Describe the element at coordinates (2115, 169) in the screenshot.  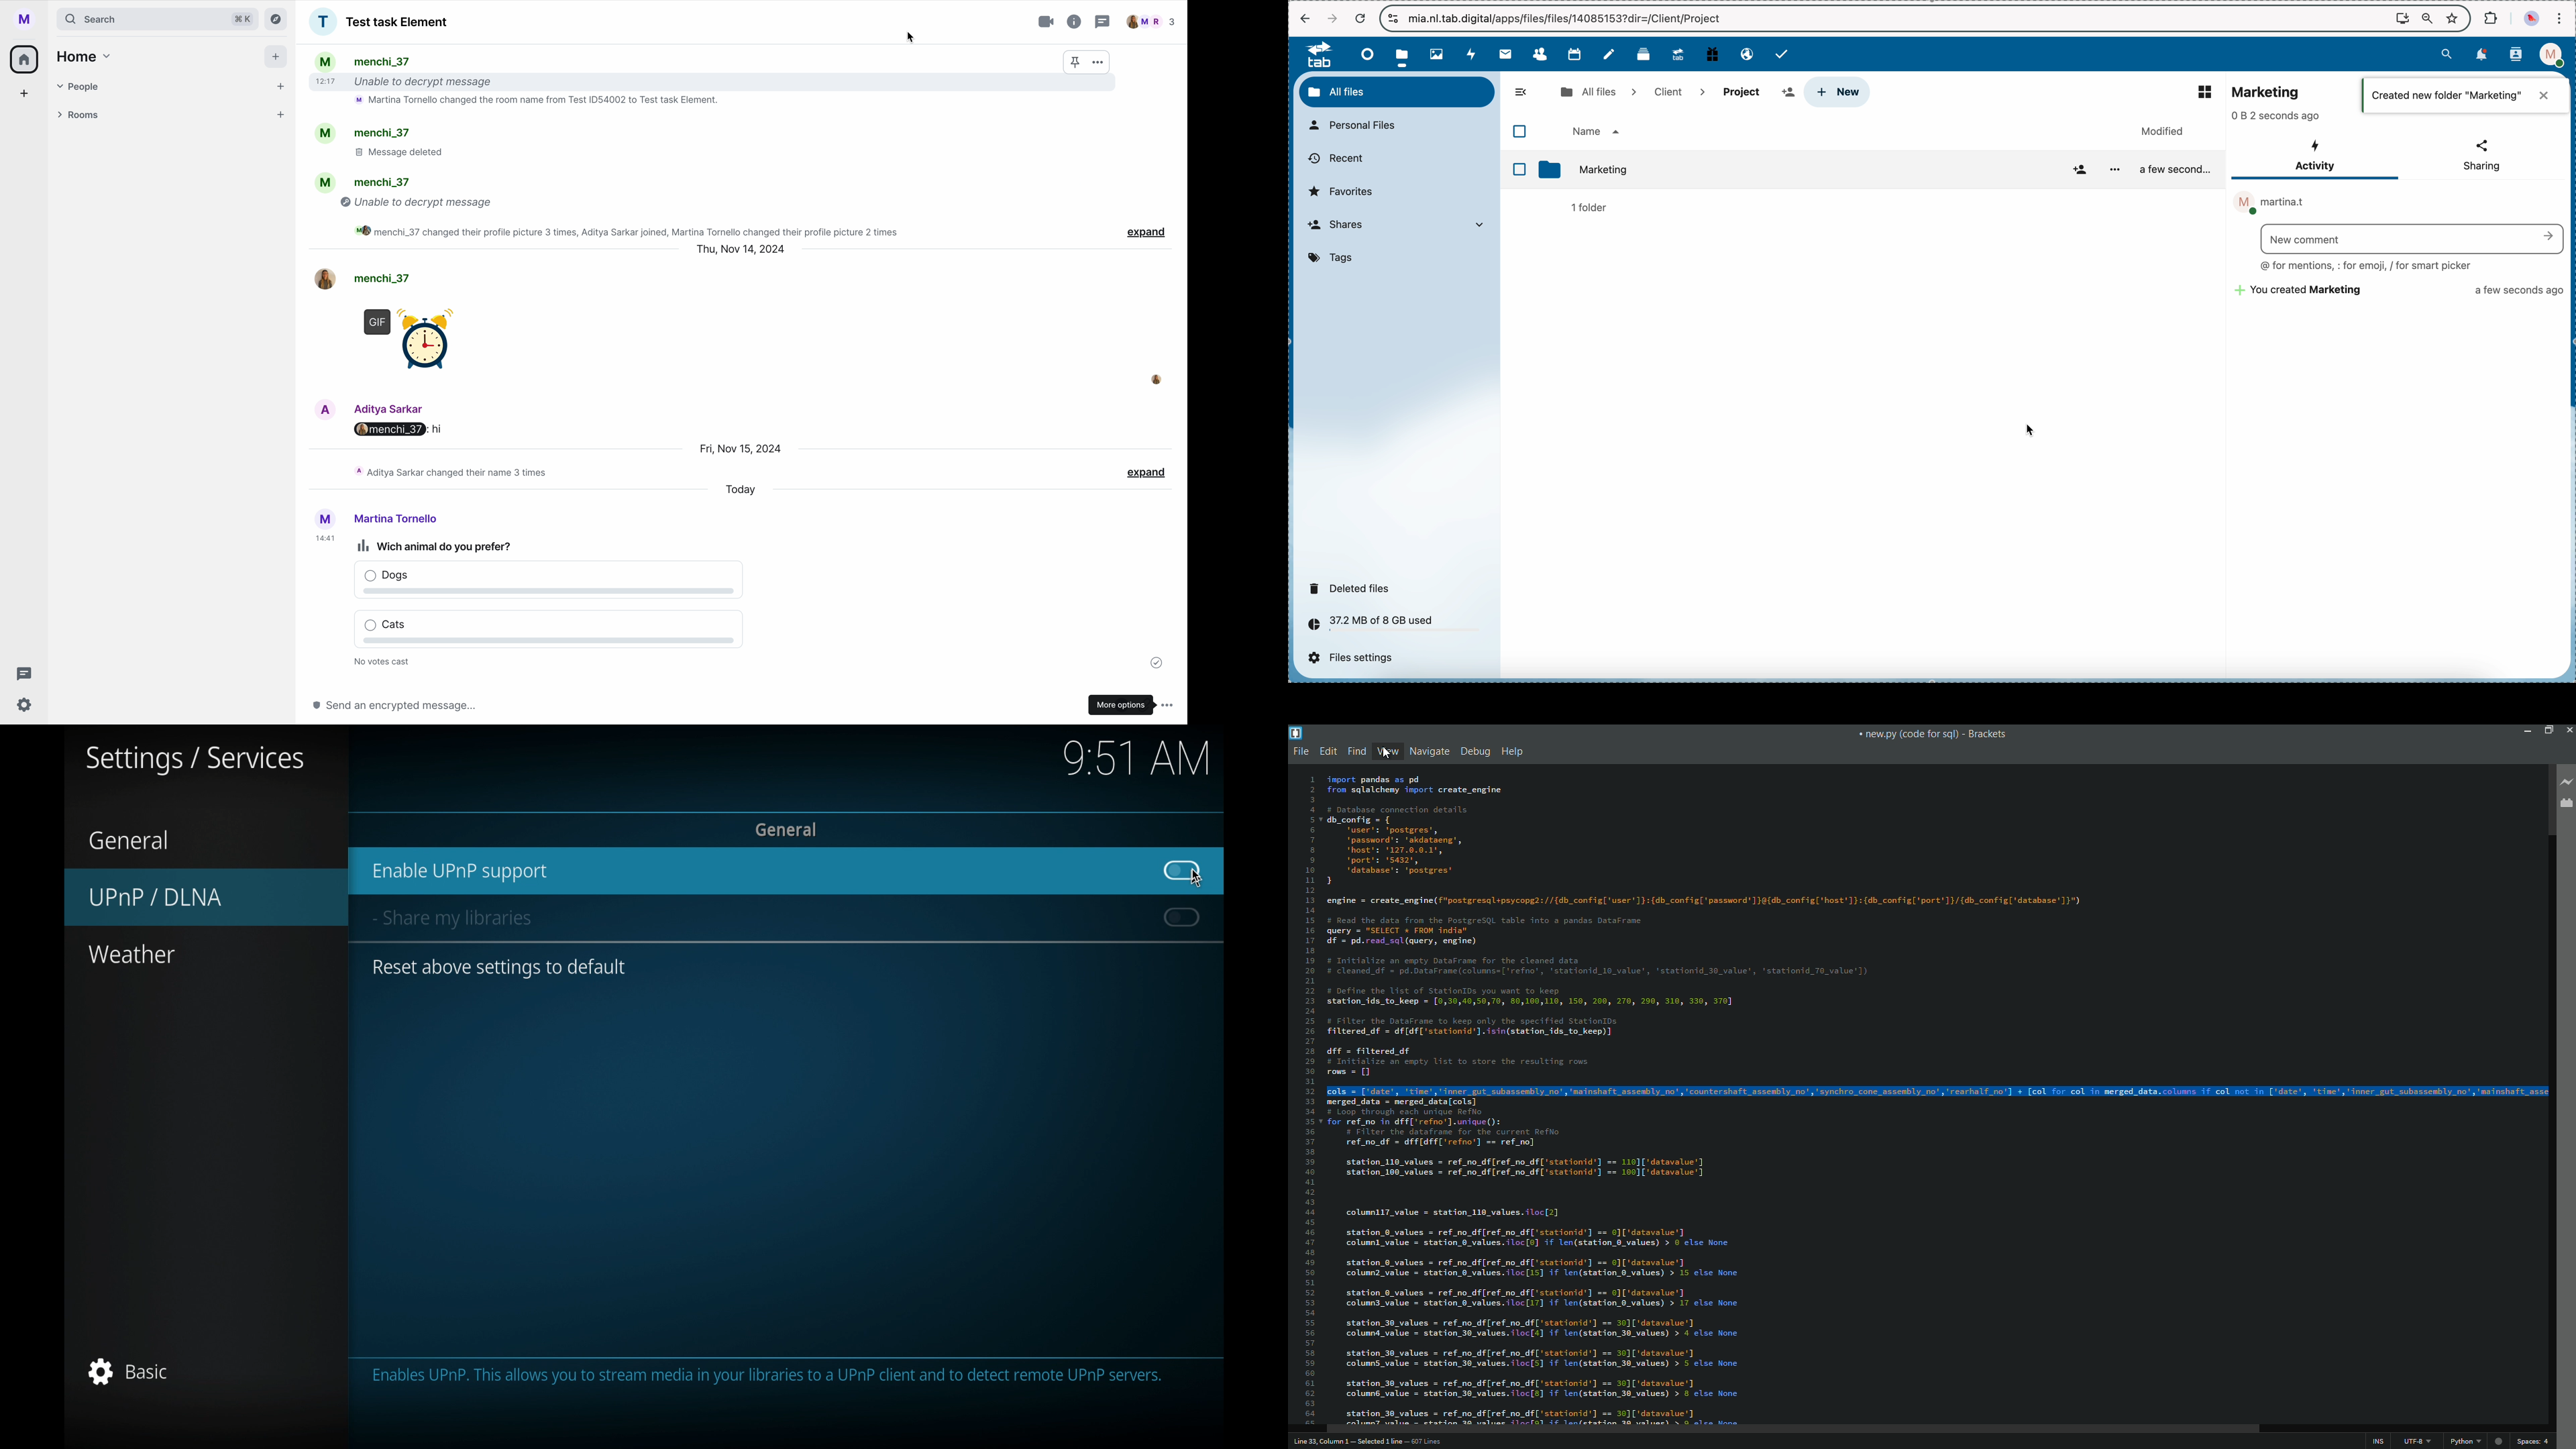
I see `more options` at that location.